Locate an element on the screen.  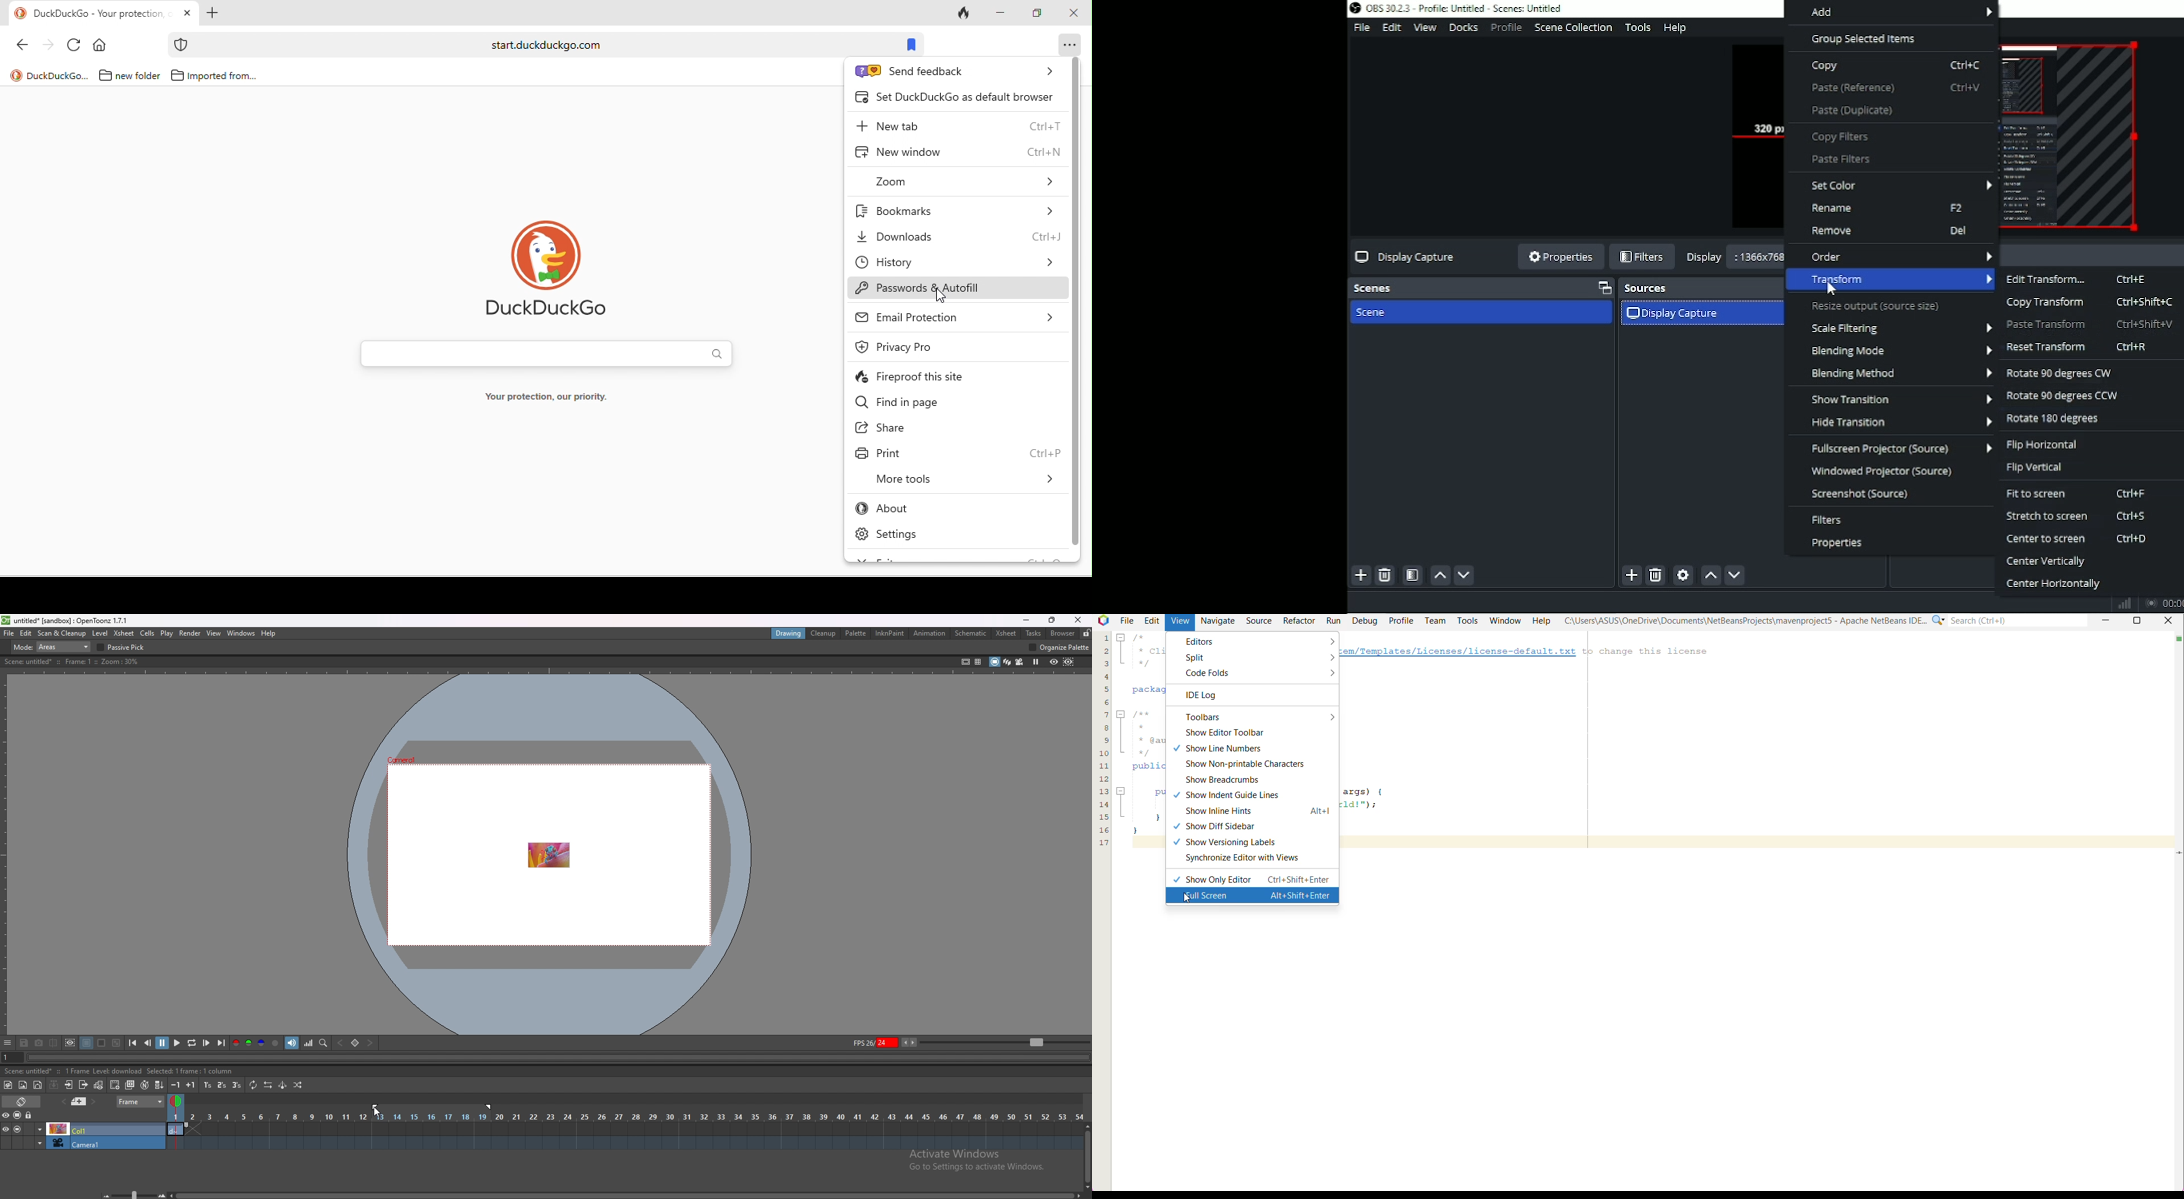
close subsheet is located at coordinates (84, 1085).